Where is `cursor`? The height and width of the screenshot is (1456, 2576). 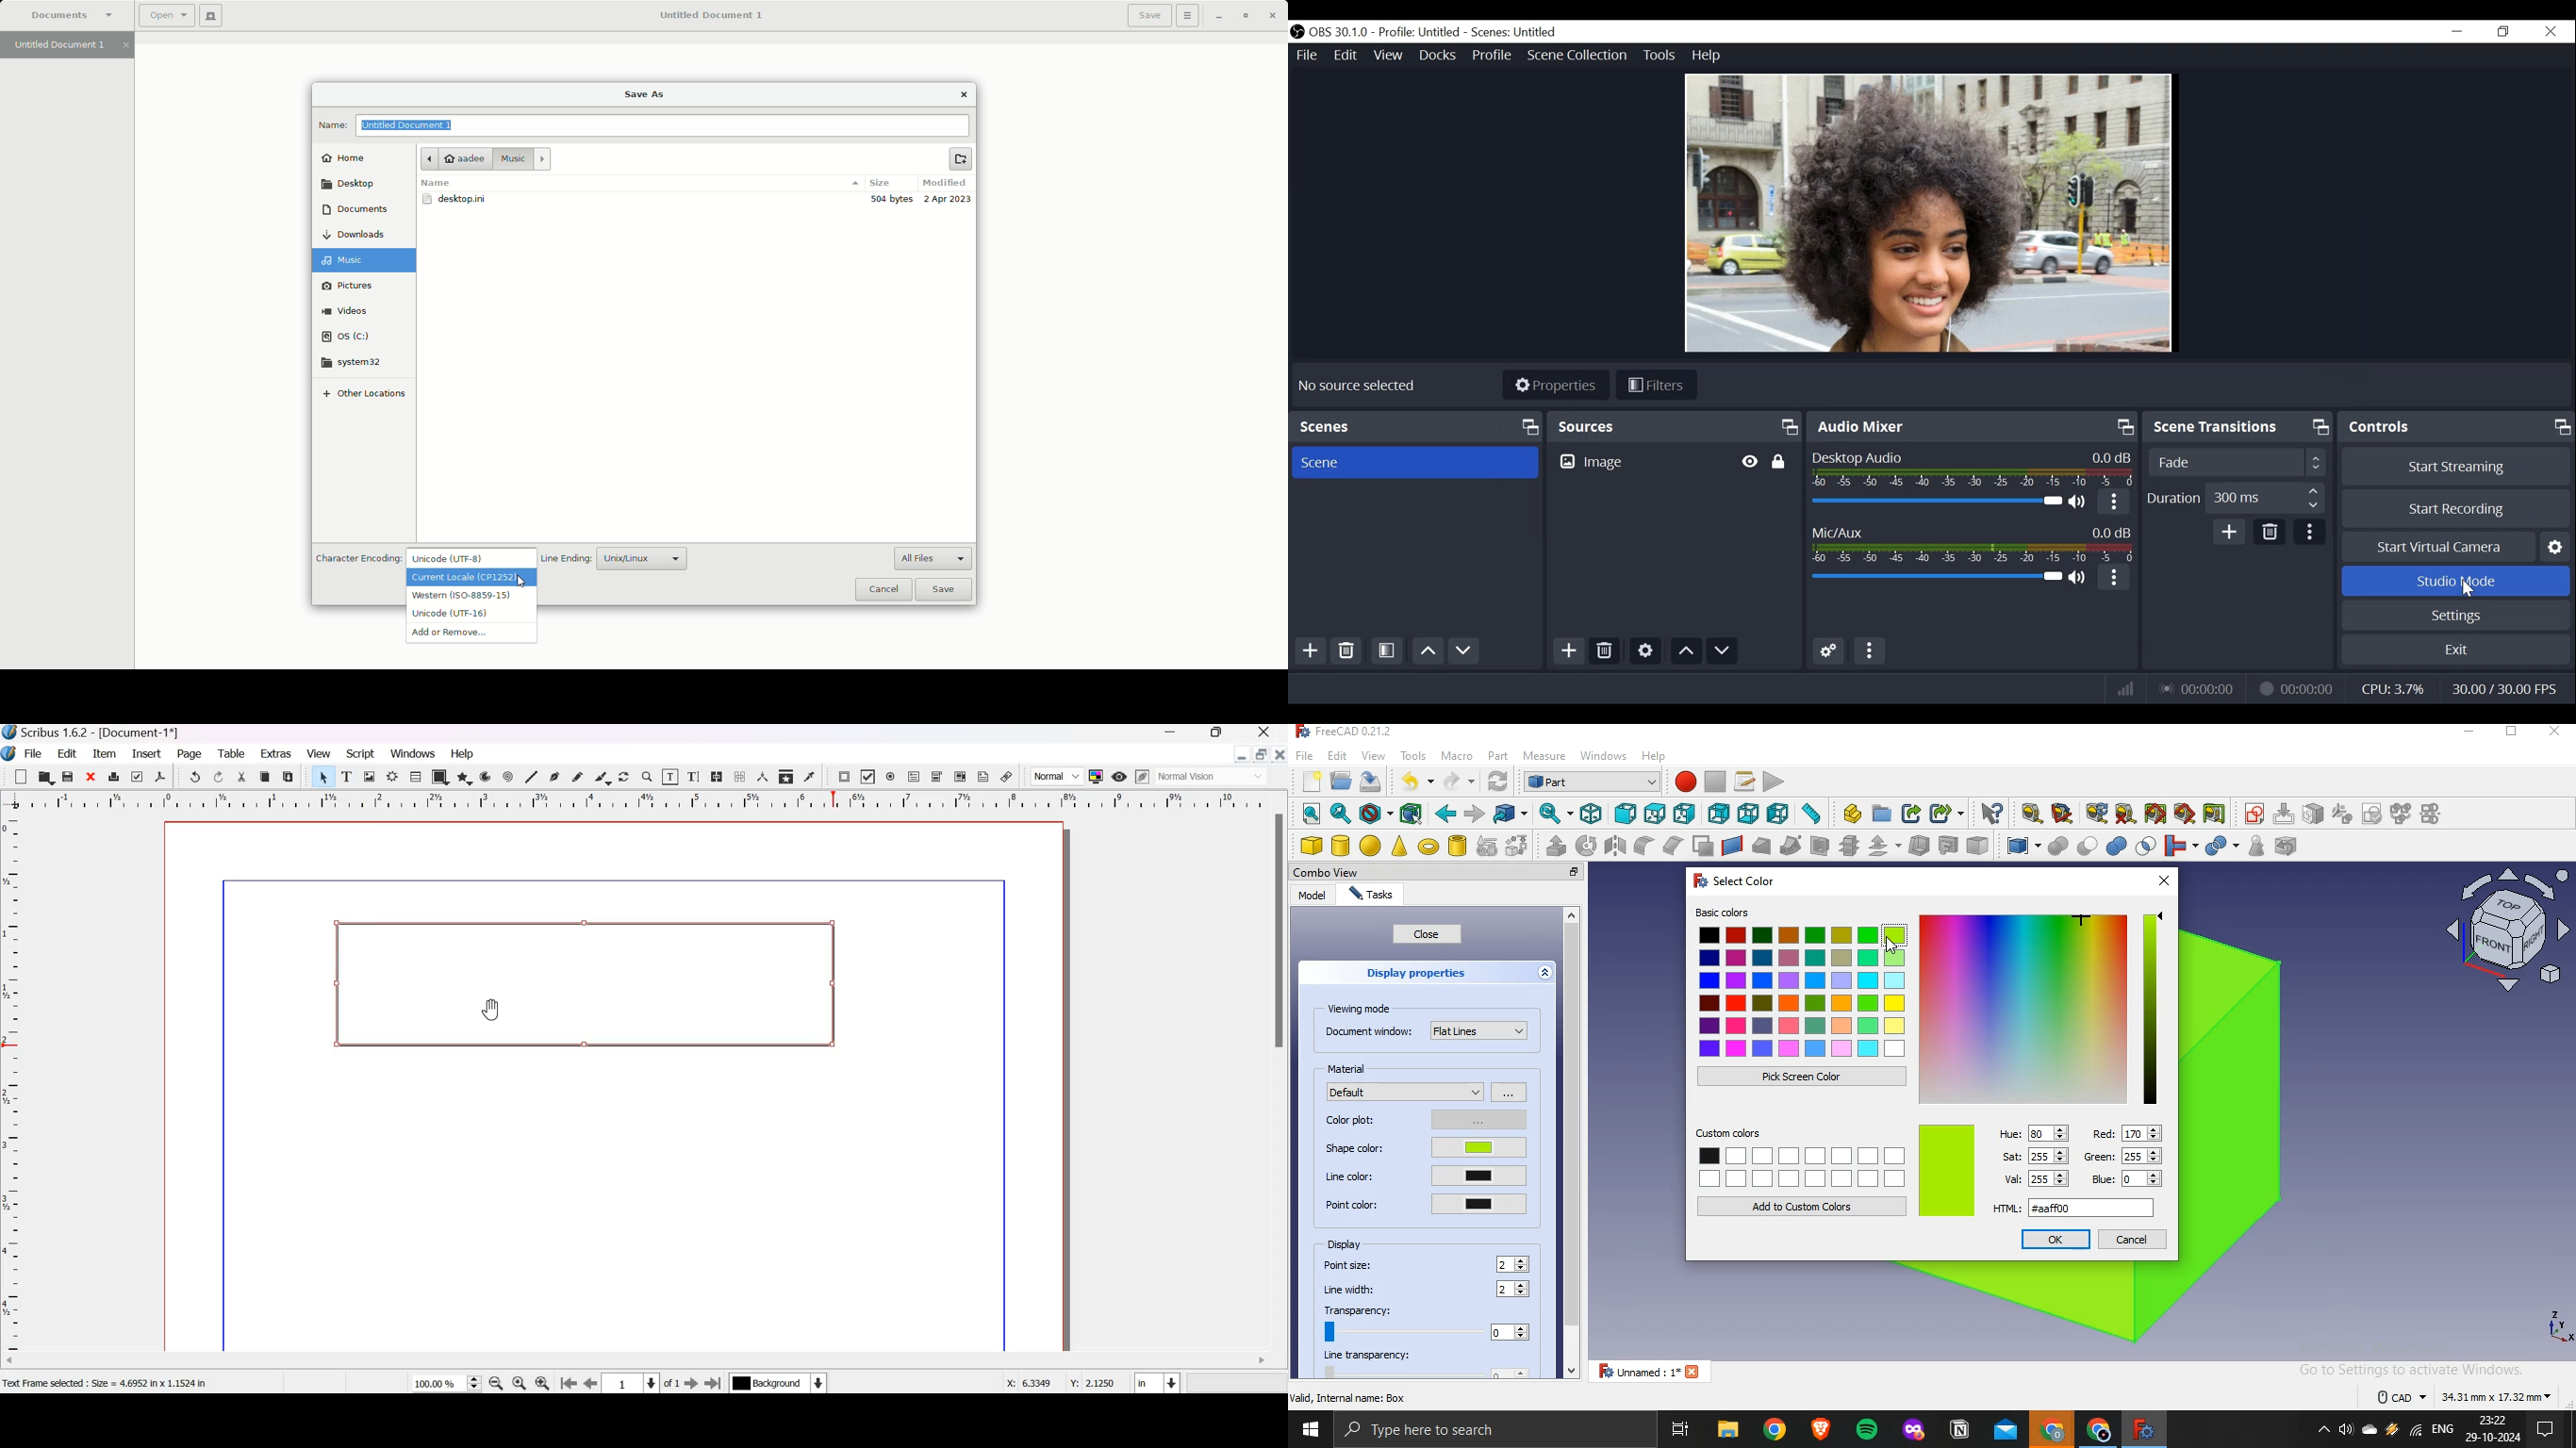 cursor is located at coordinates (493, 1008).